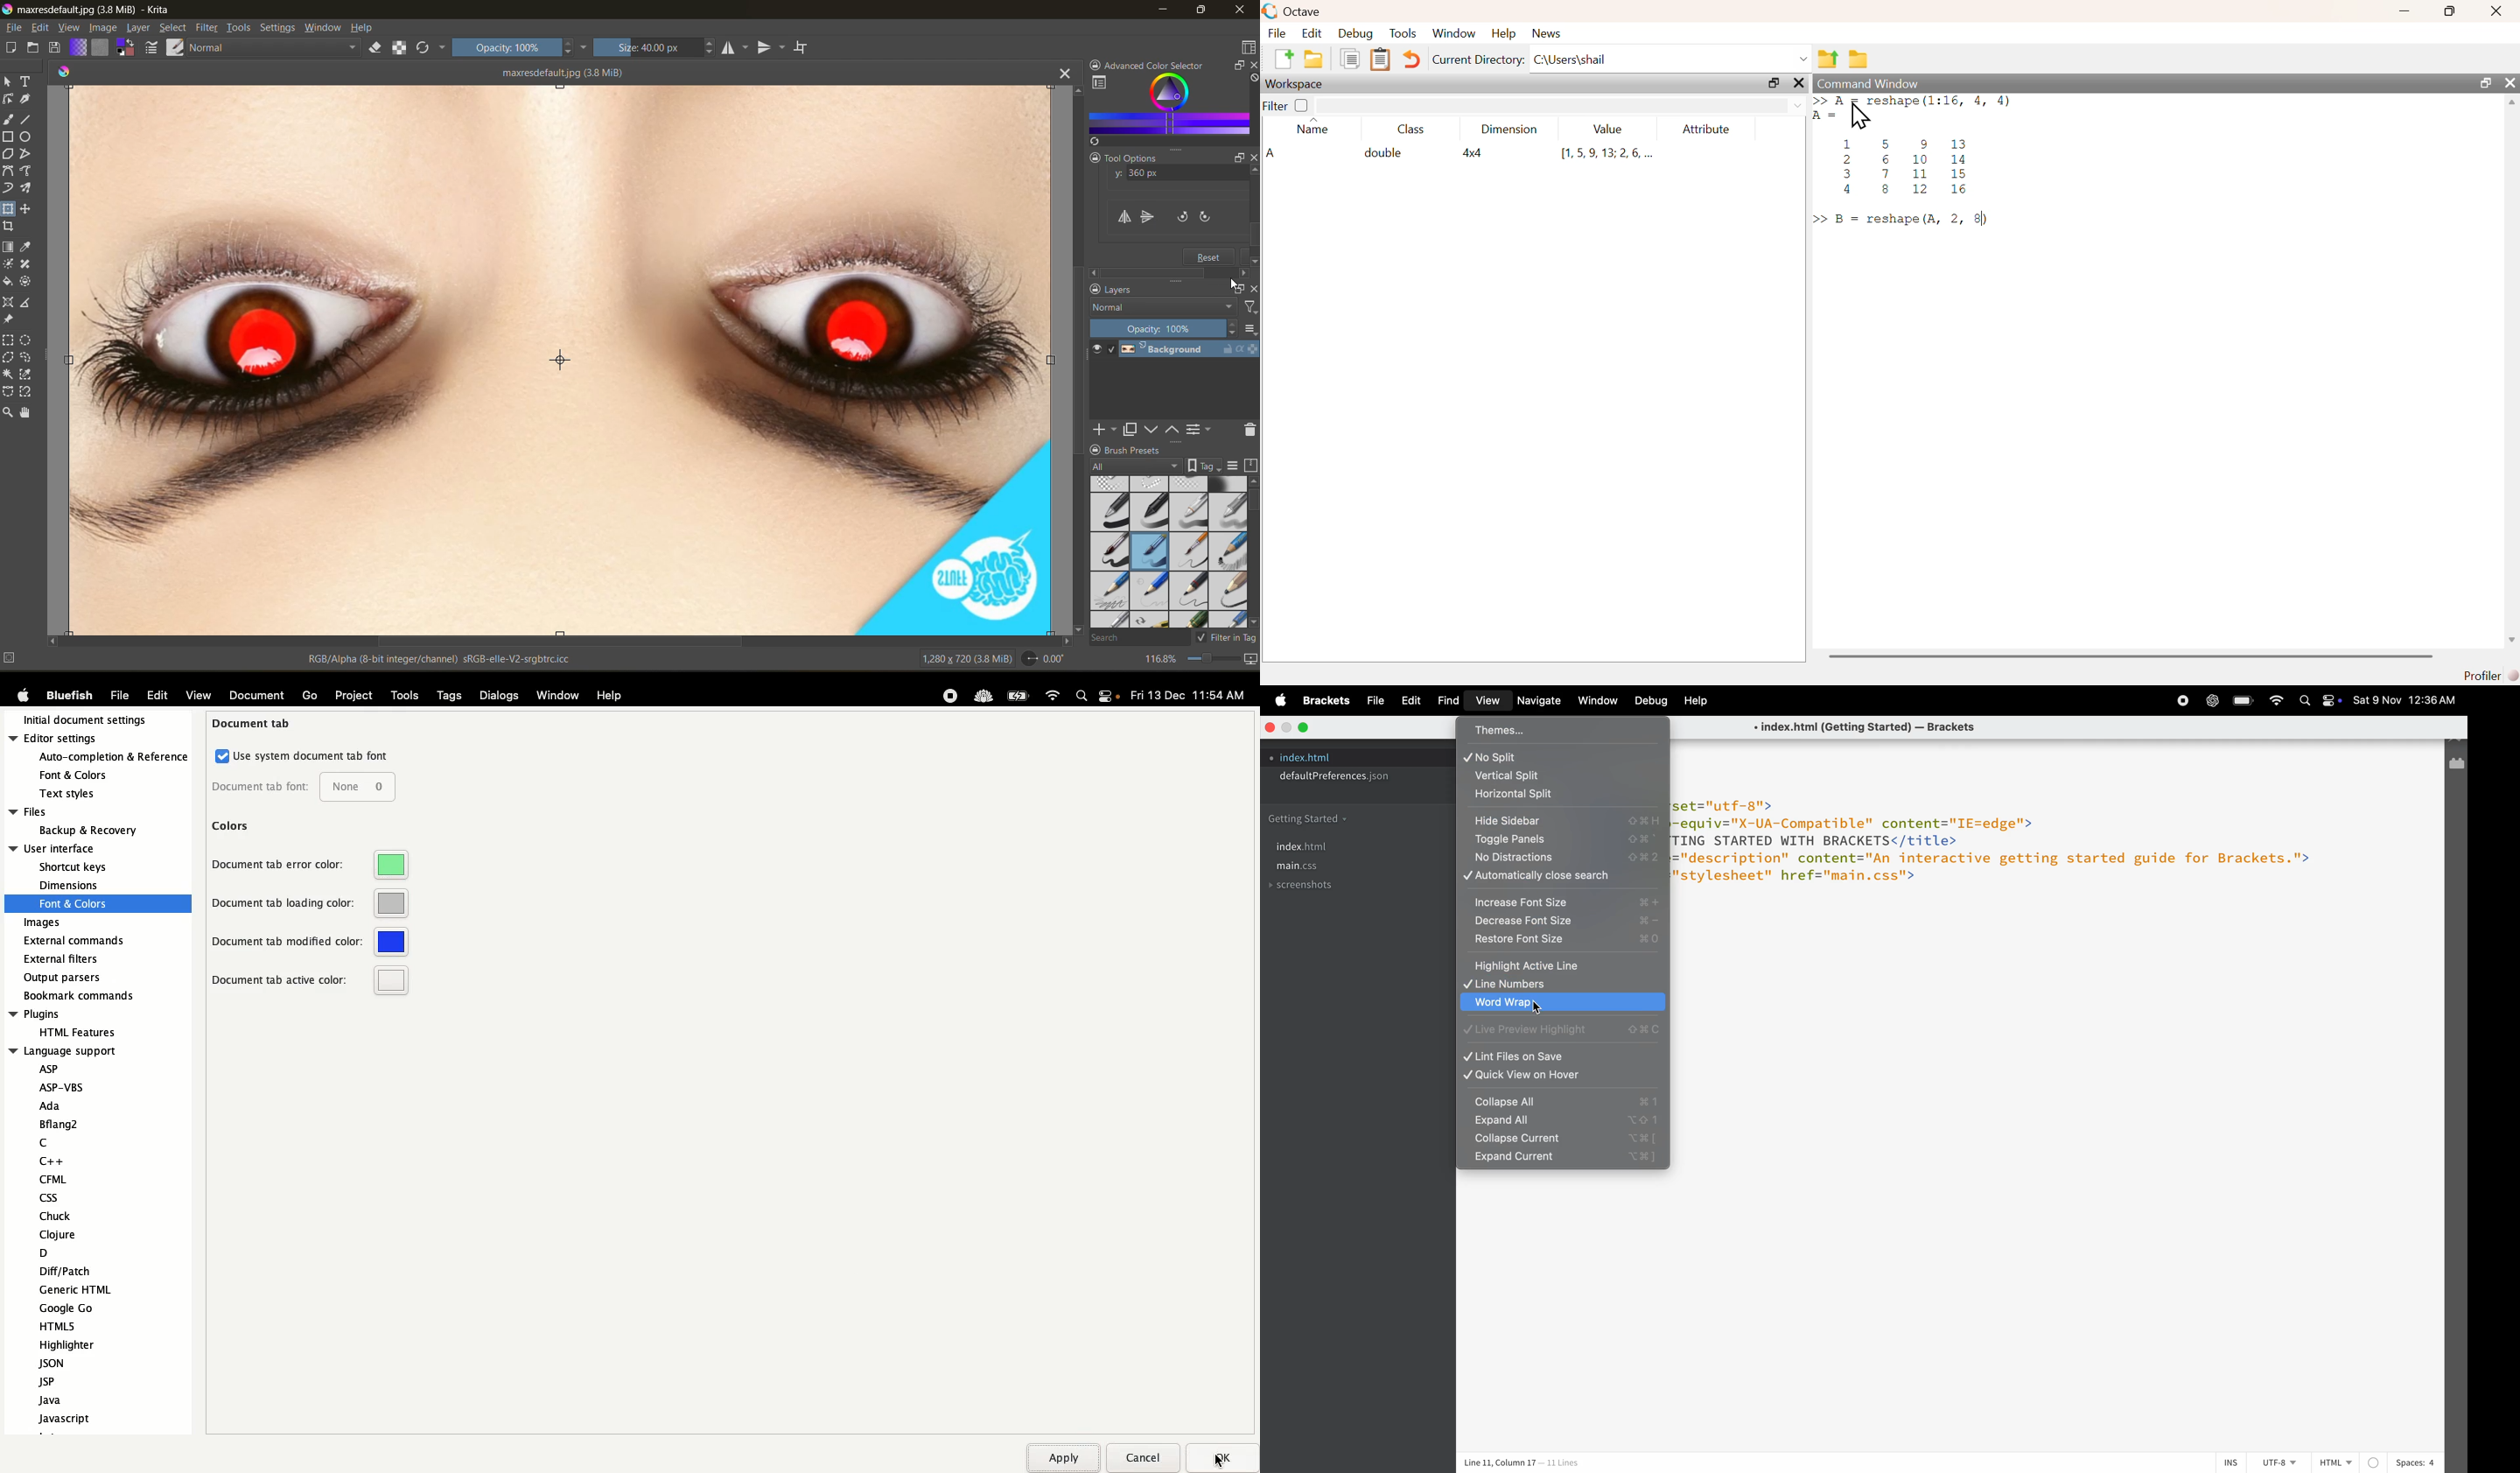  What do you see at coordinates (451, 695) in the screenshot?
I see `Tags` at bounding box center [451, 695].